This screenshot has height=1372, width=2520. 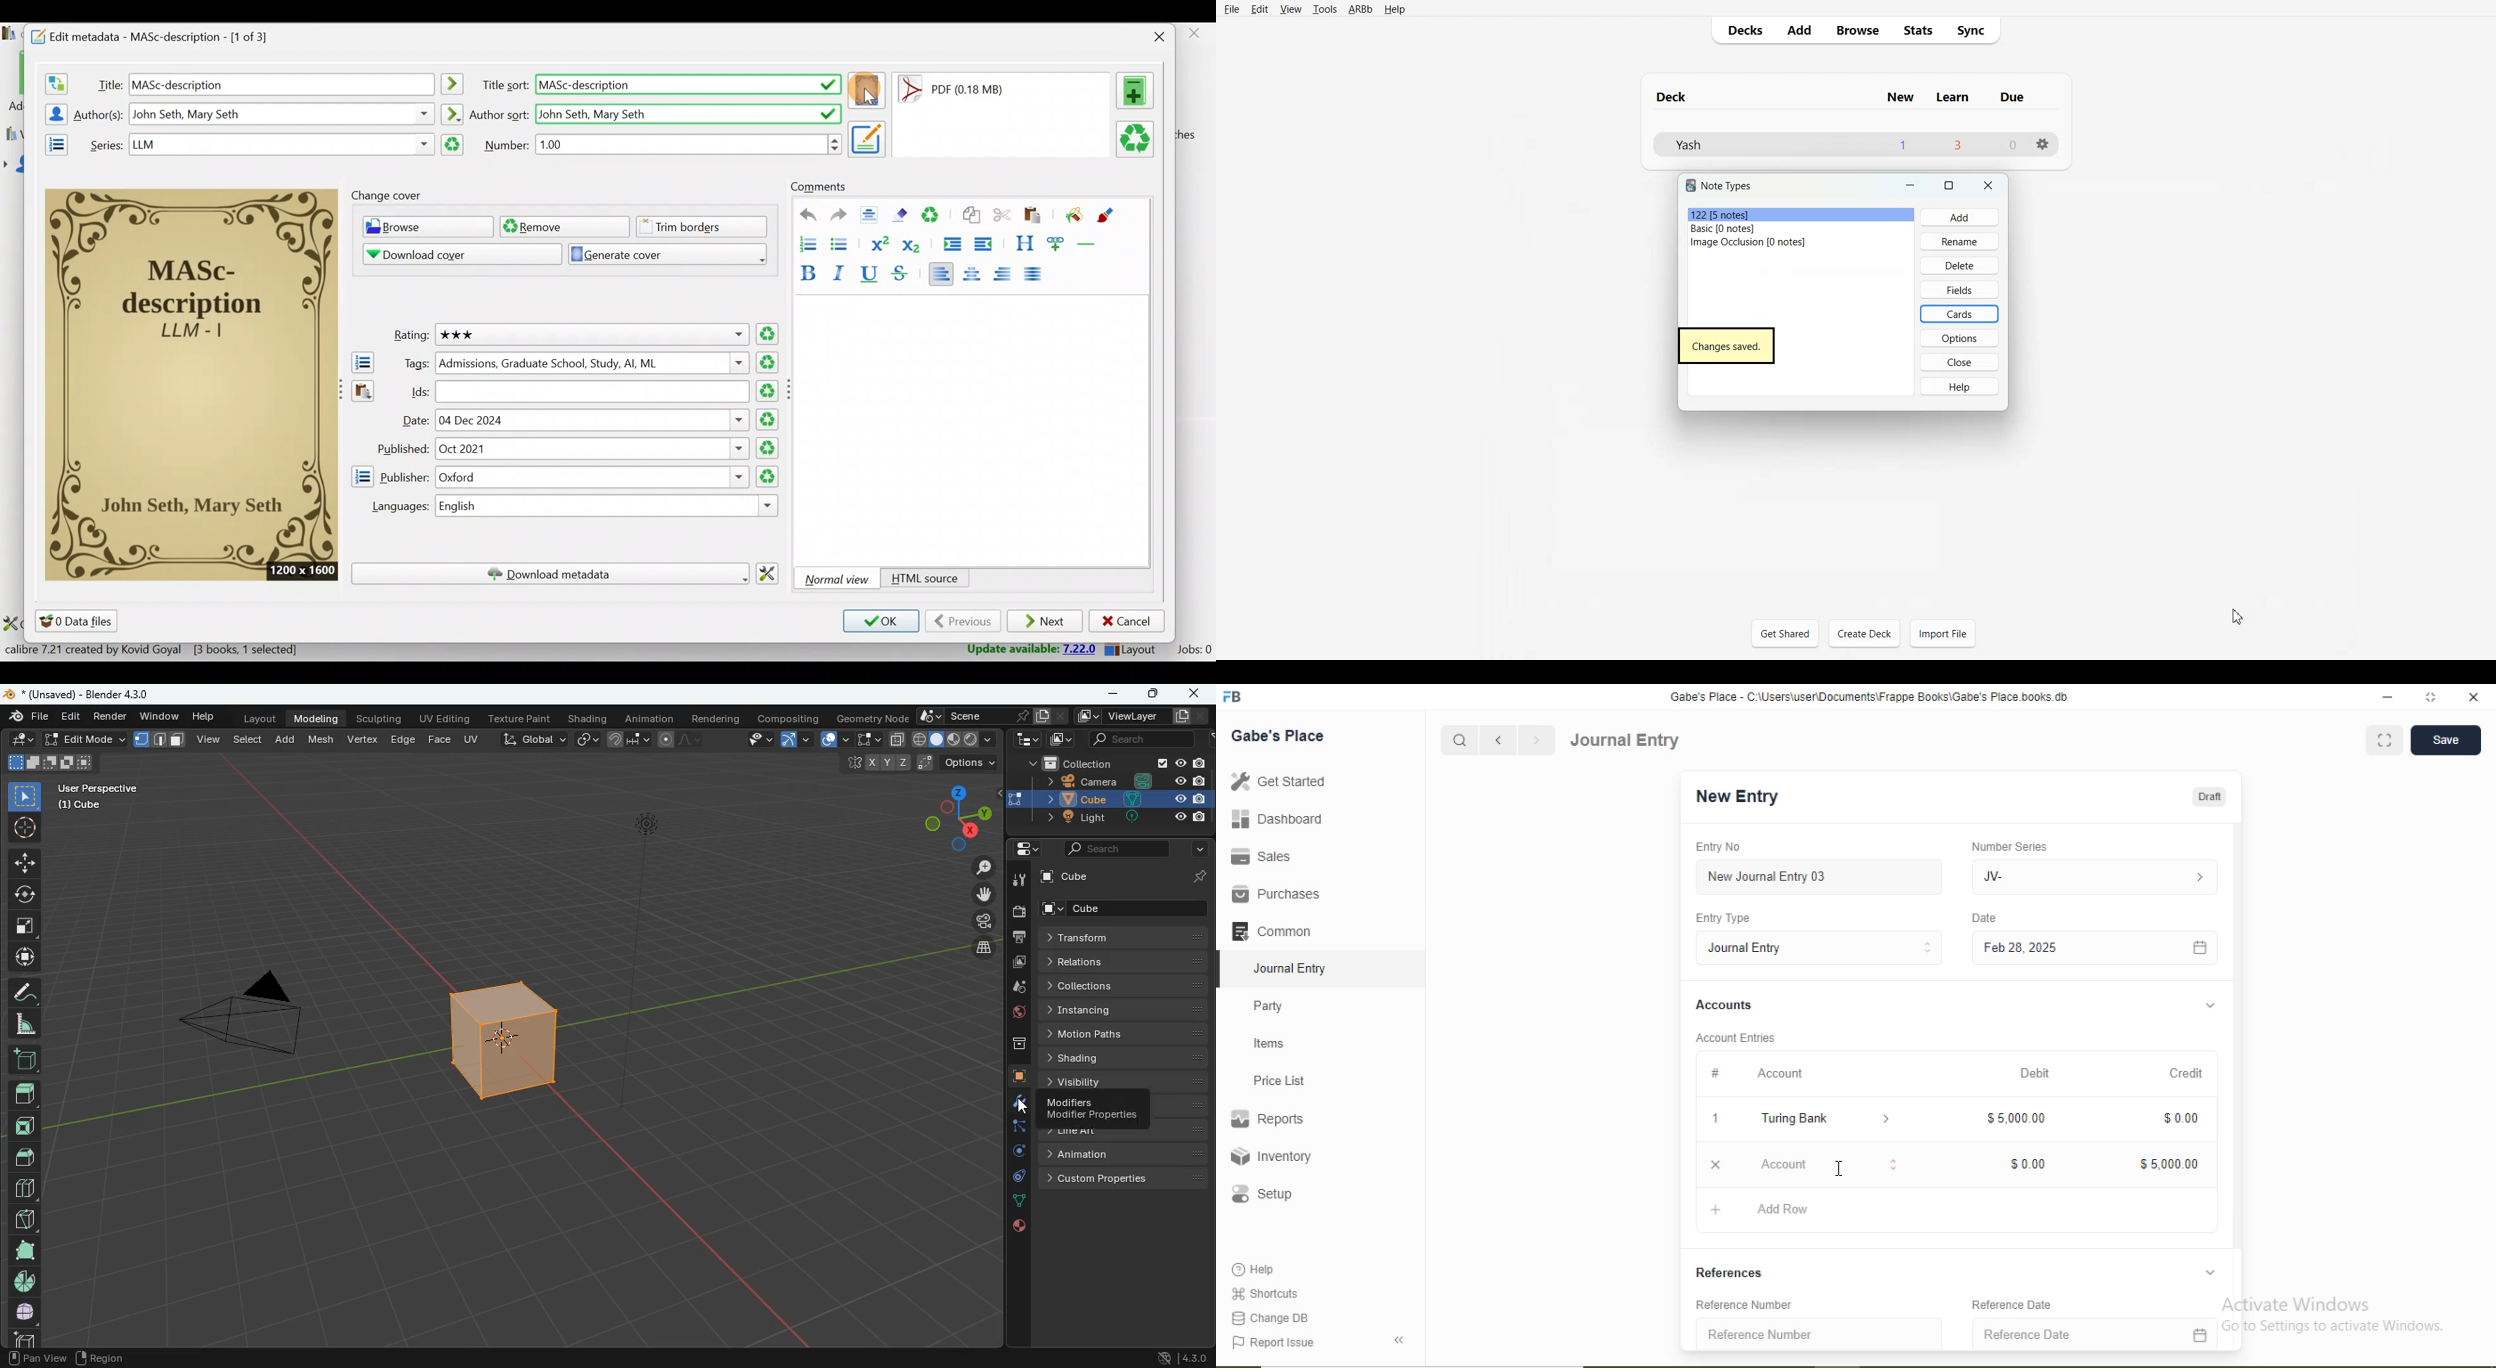 I want to click on #, so click(x=1716, y=1072).